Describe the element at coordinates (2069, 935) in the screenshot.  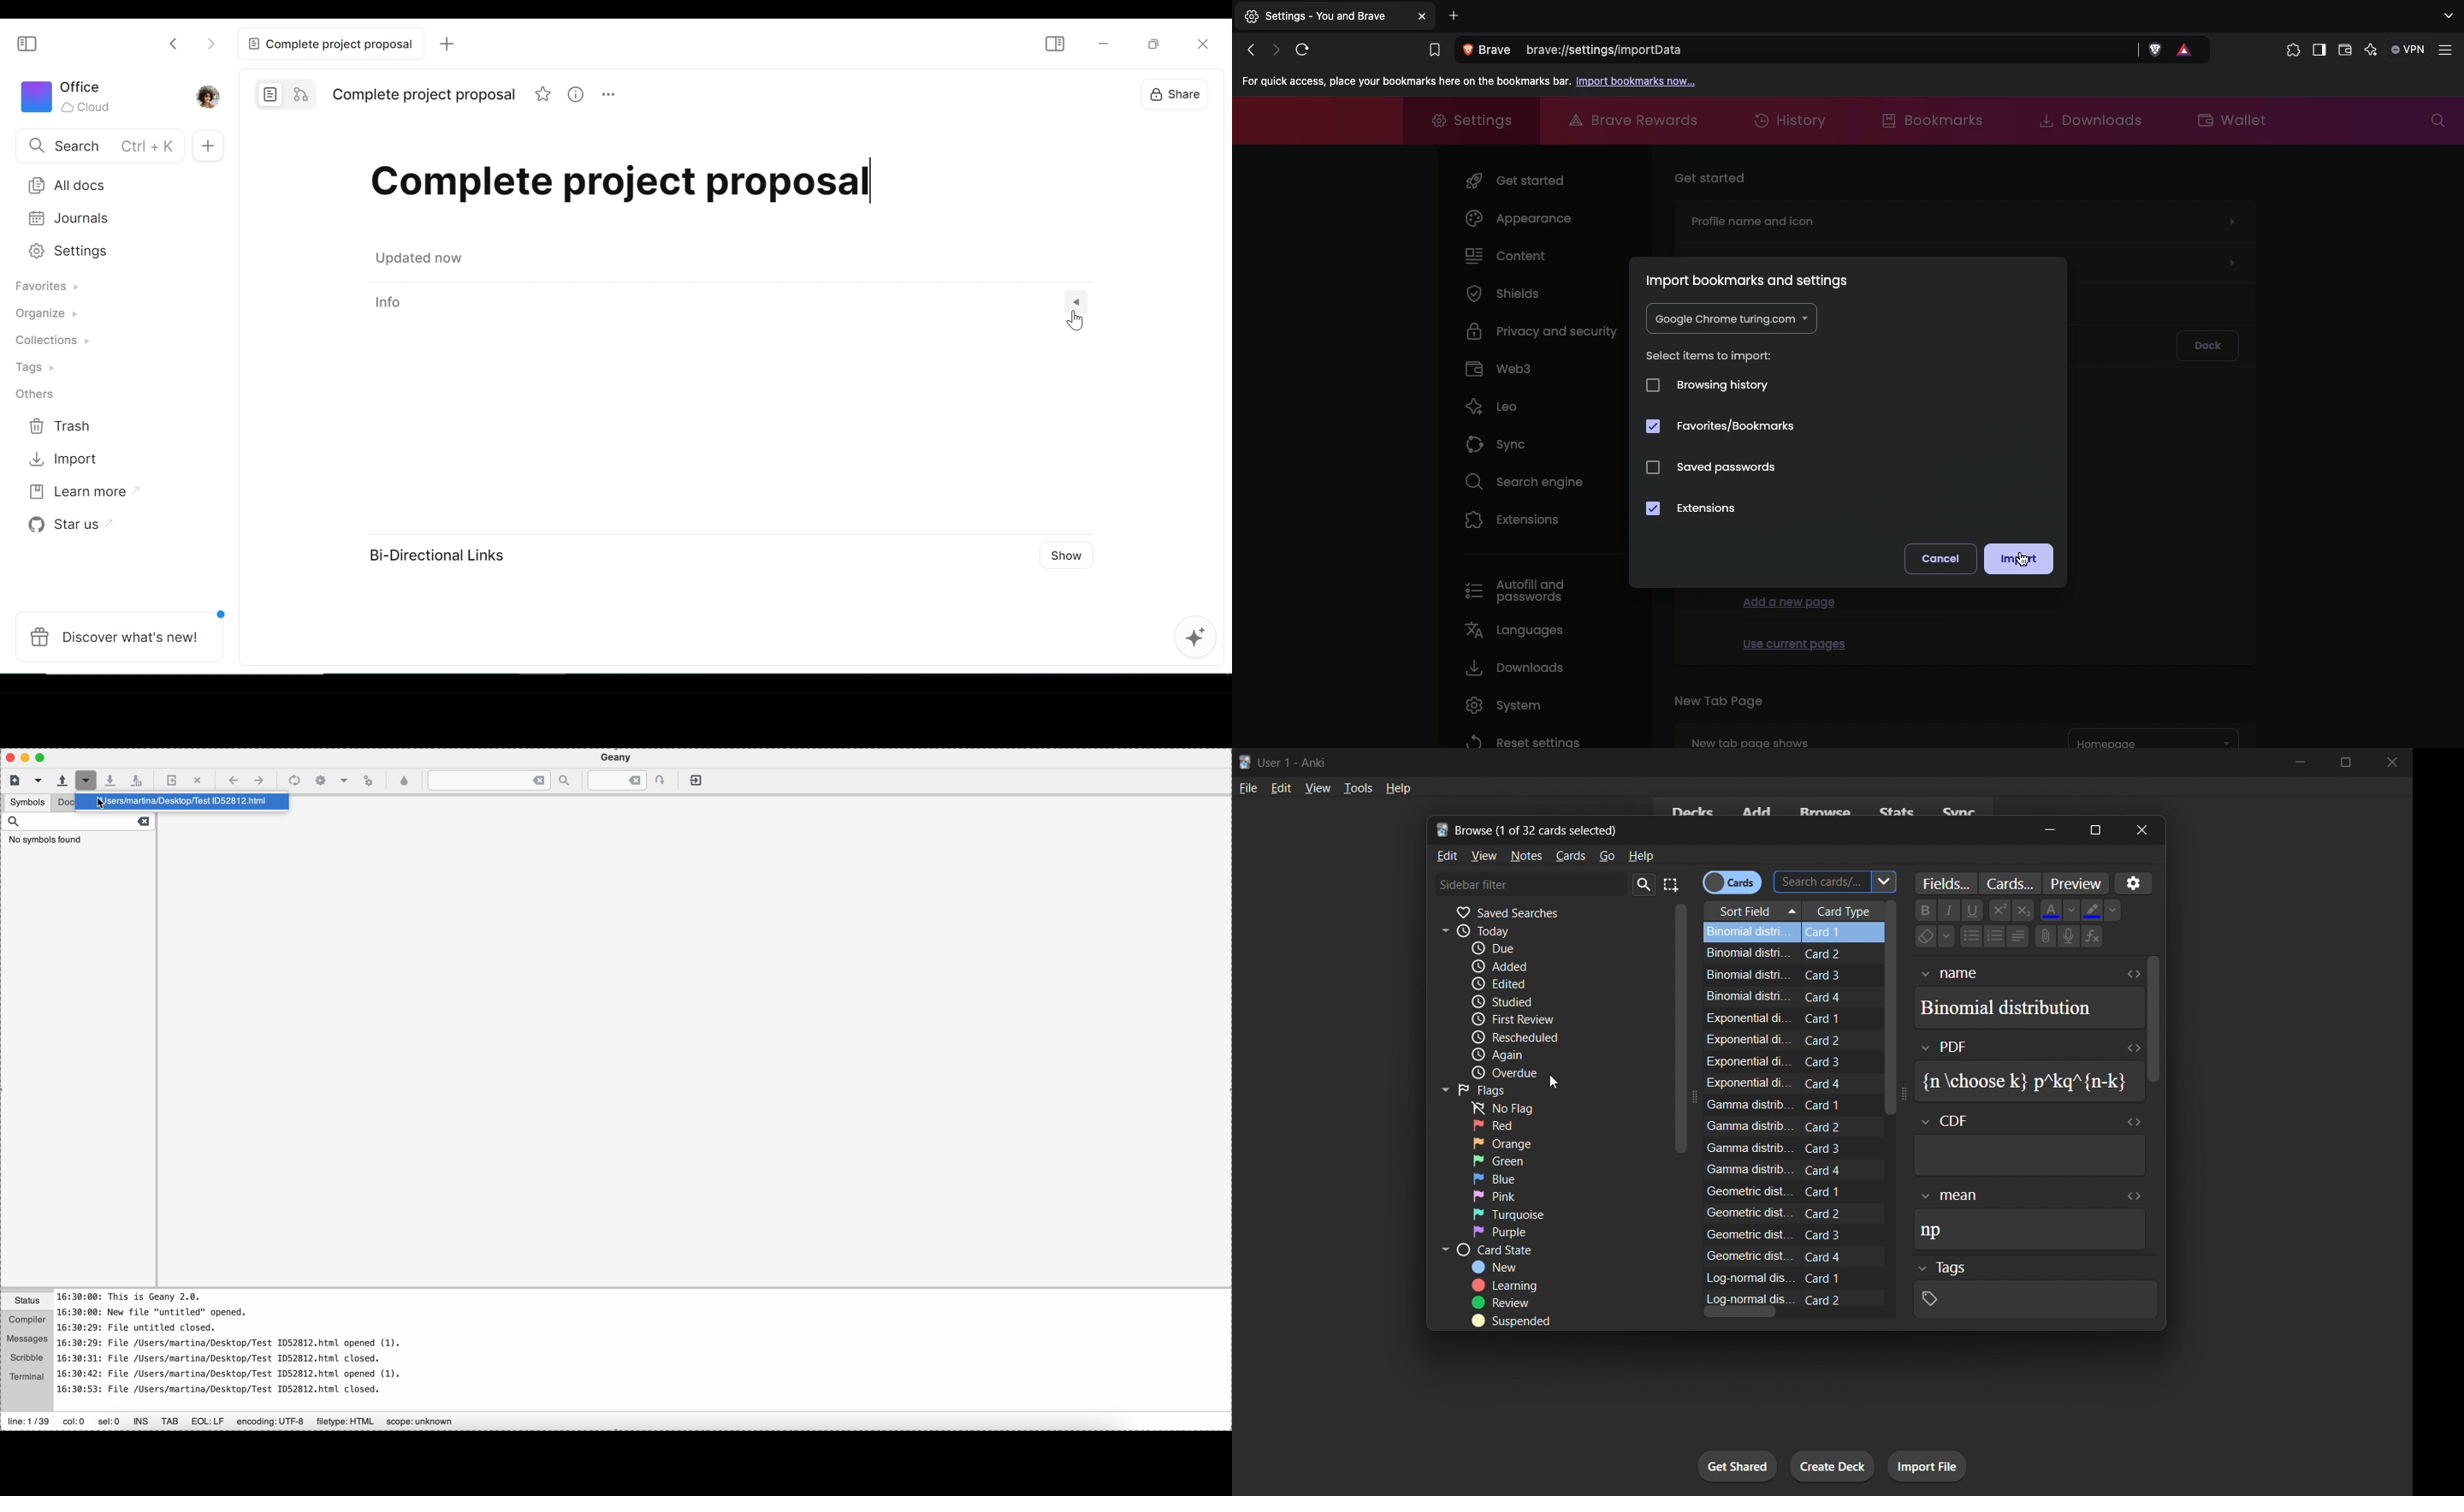
I see `` at that location.